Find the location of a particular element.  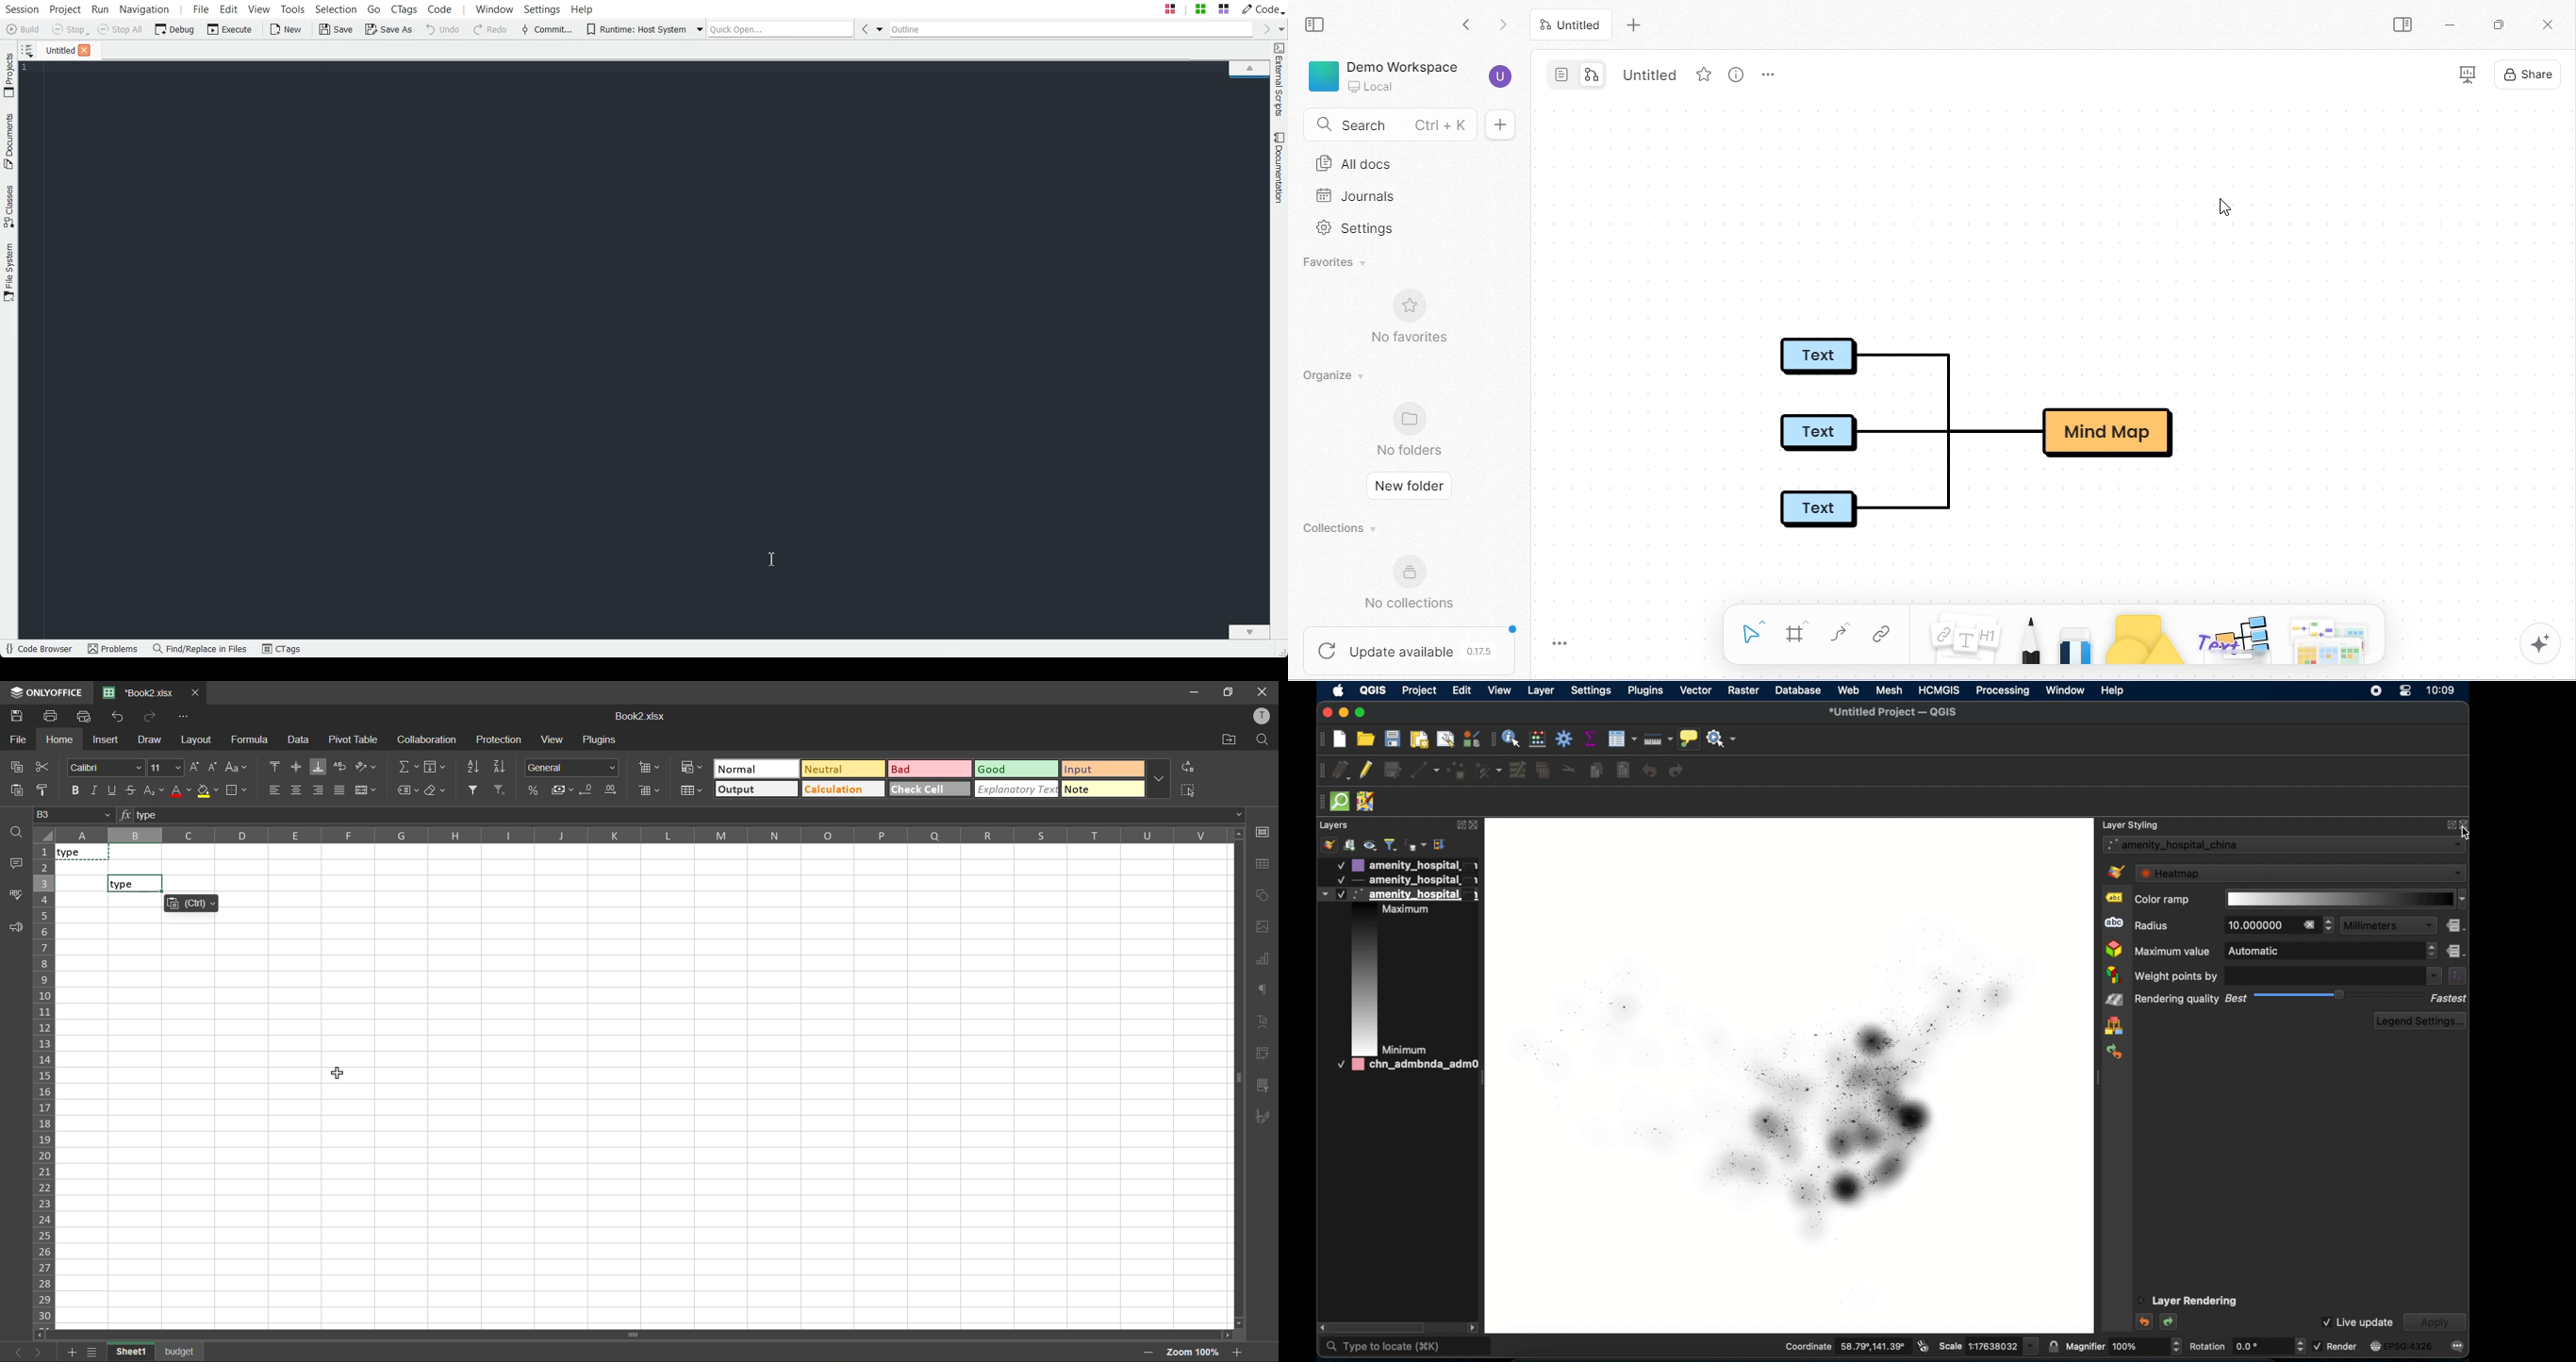

close tab is located at coordinates (193, 694).